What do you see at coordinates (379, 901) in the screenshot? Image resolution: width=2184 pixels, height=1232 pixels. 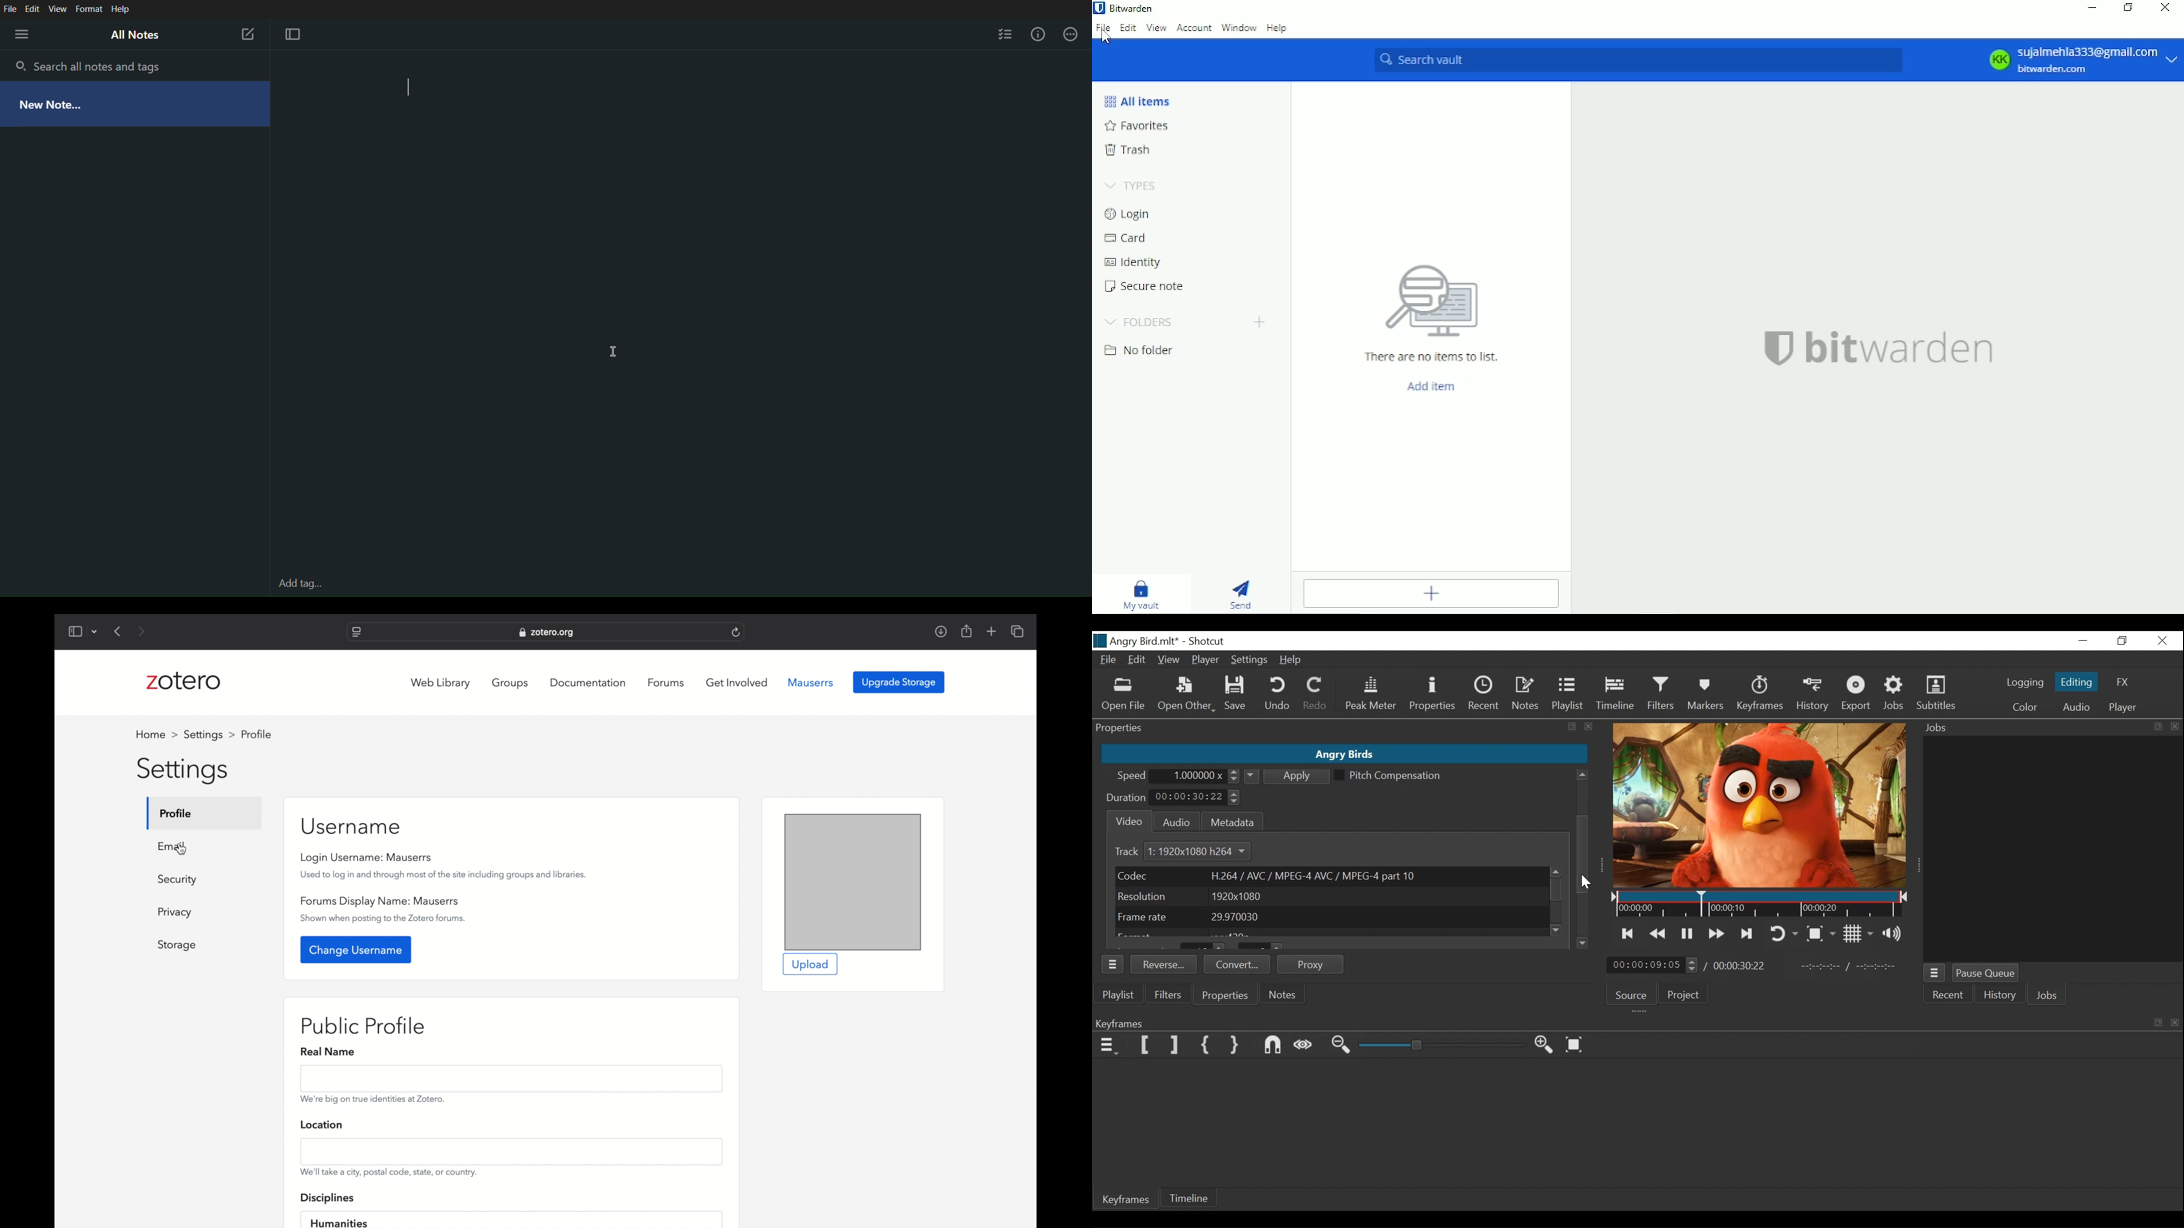 I see `forums display name: mauserrs` at bounding box center [379, 901].